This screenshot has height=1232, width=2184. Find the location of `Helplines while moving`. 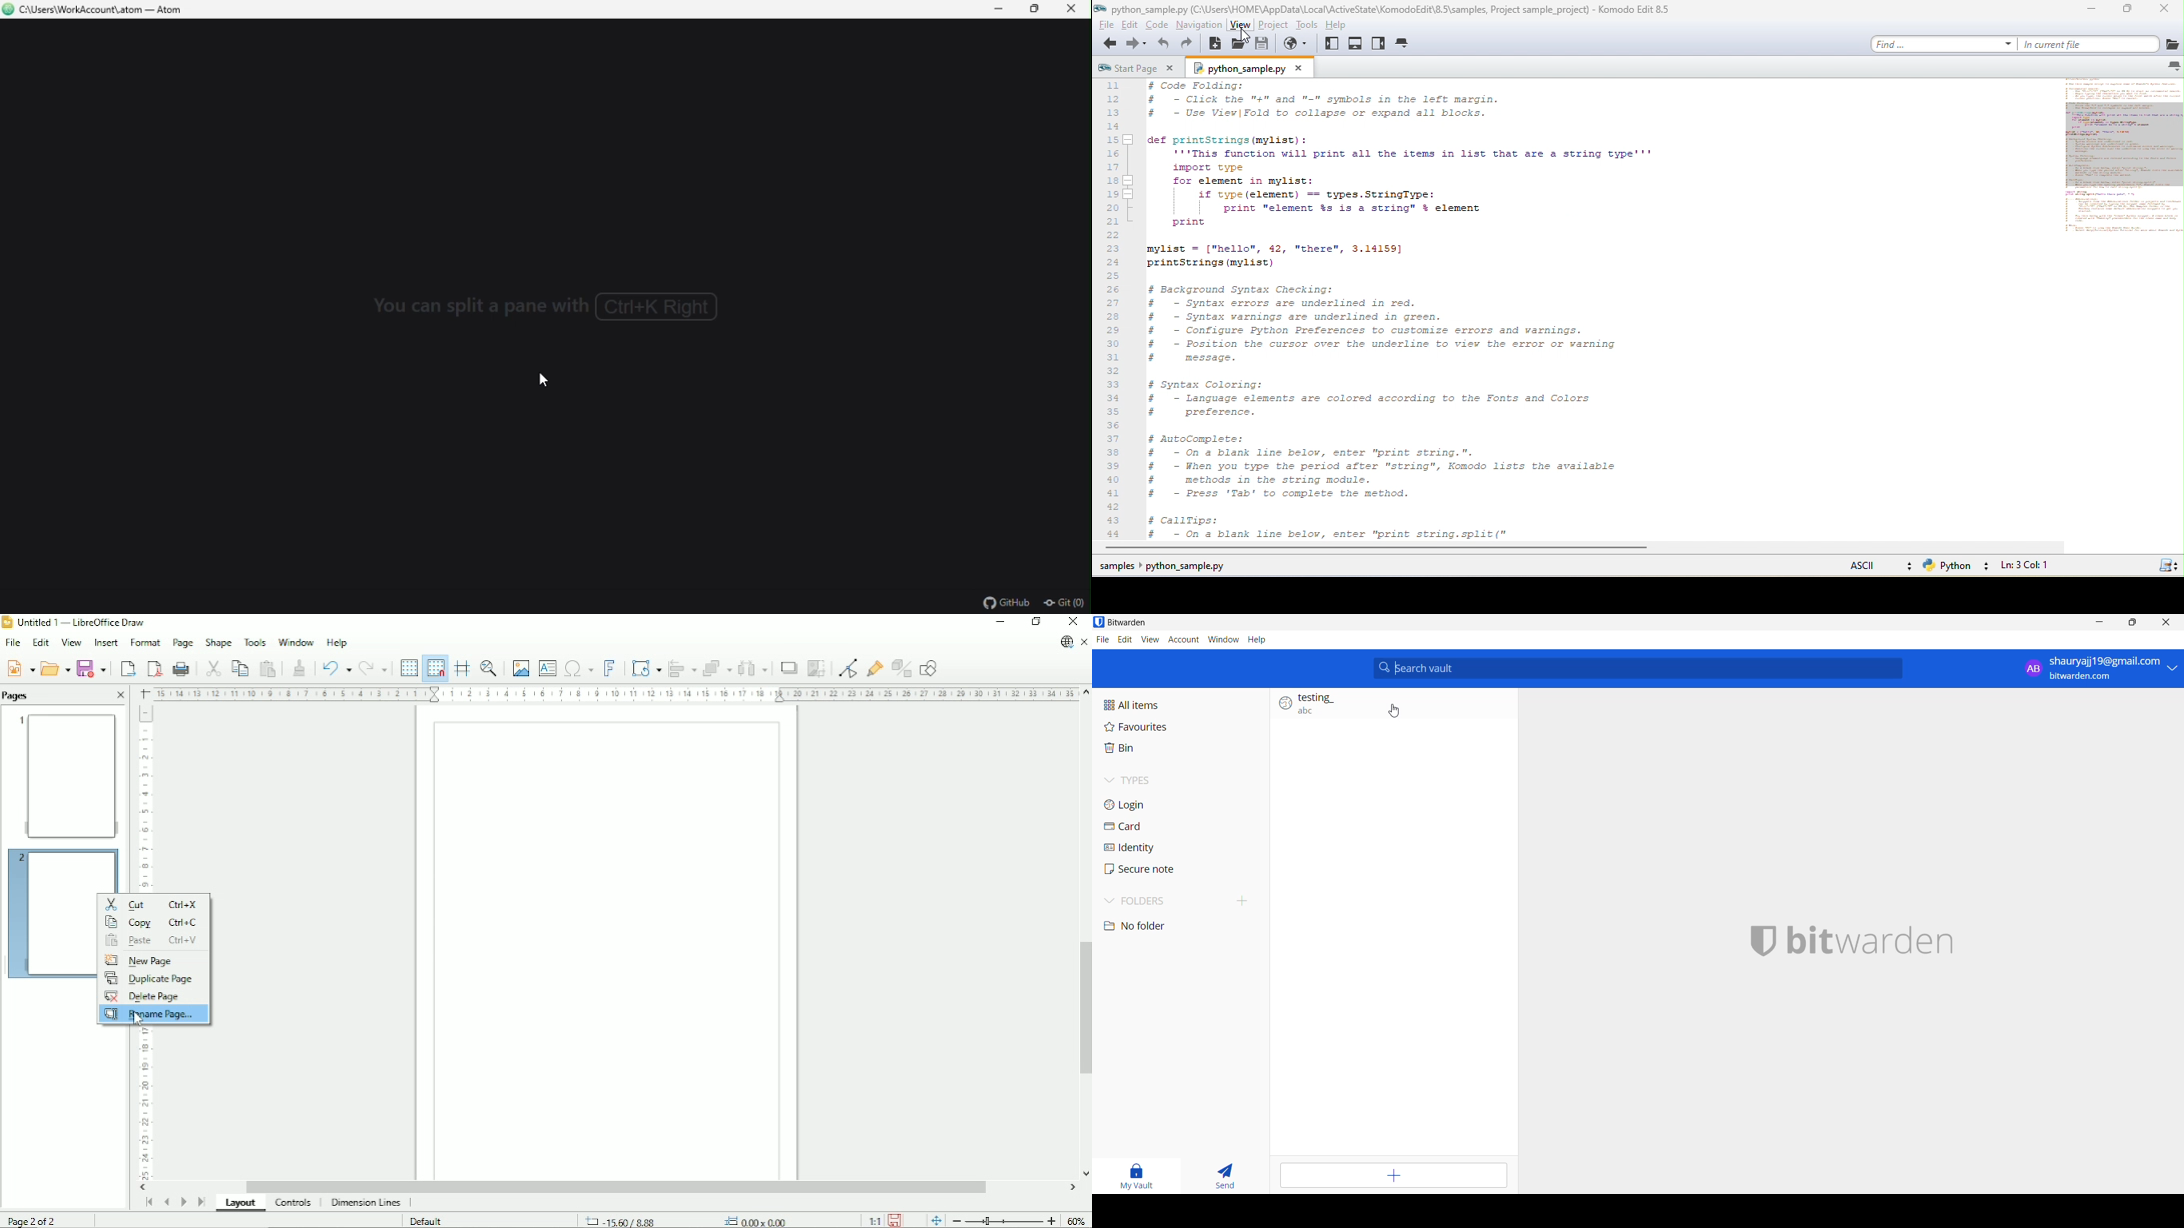

Helplines while moving is located at coordinates (462, 668).